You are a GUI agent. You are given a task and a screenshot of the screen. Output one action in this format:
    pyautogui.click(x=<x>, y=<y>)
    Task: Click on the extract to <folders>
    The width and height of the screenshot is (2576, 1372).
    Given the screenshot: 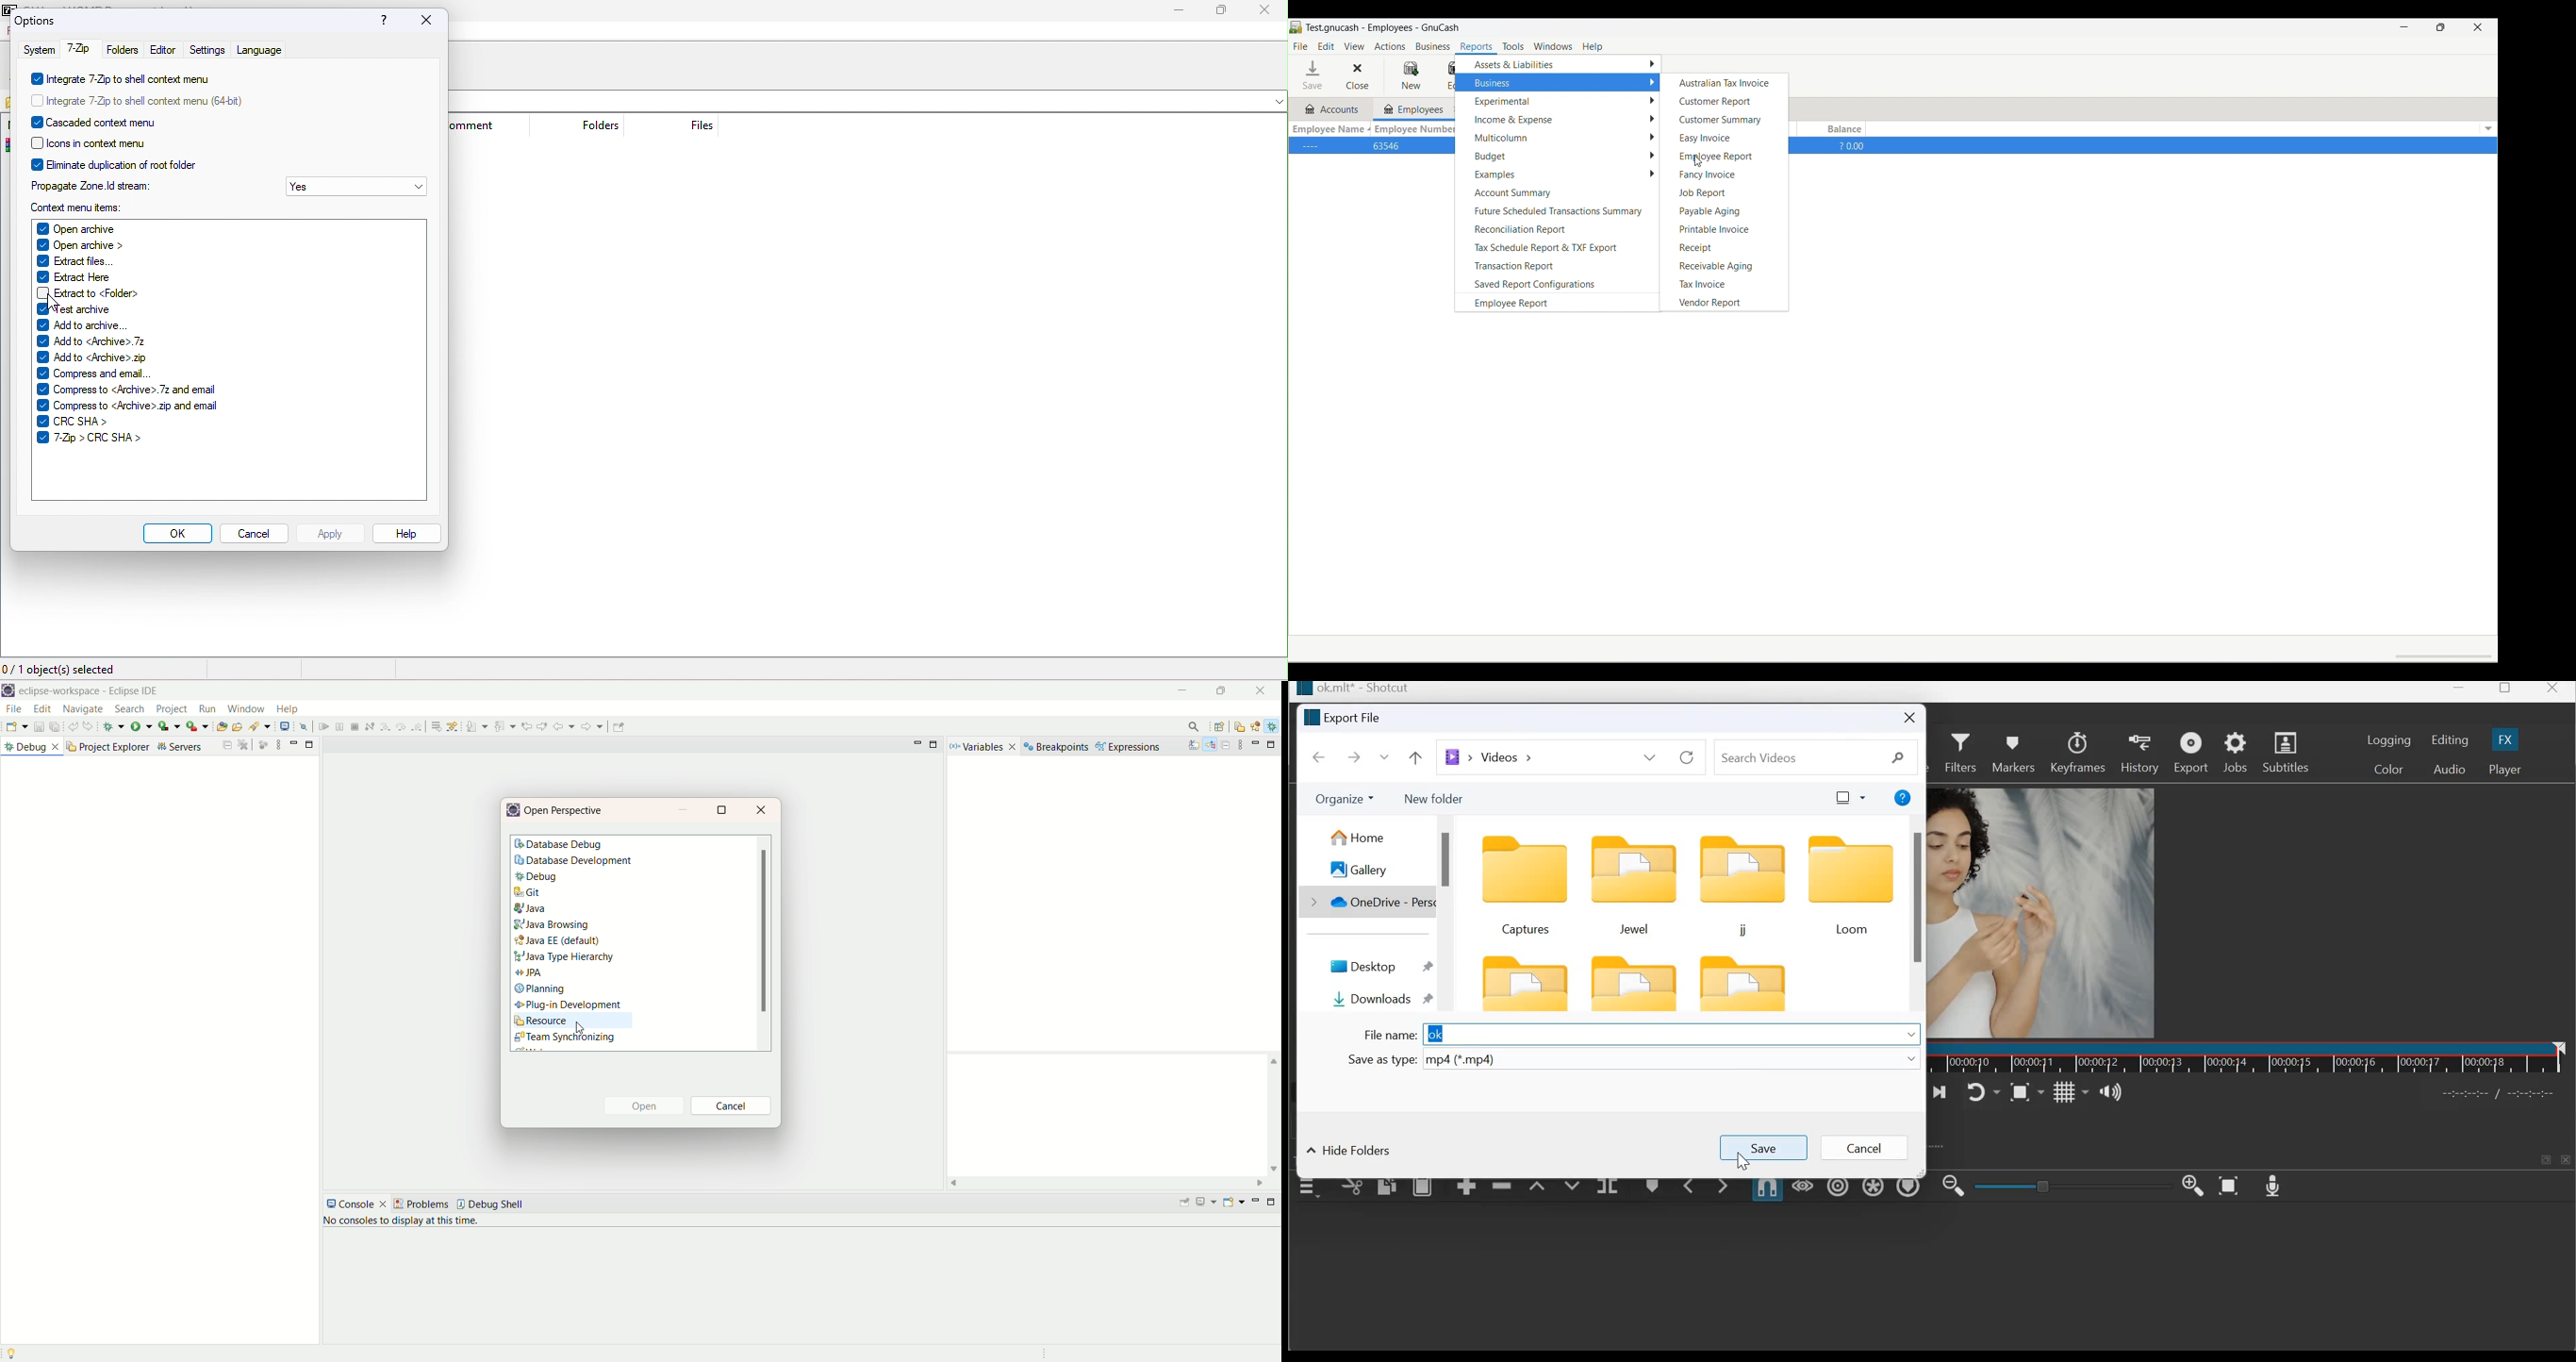 What is the action you would take?
    pyautogui.click(x=91, y=291)
    